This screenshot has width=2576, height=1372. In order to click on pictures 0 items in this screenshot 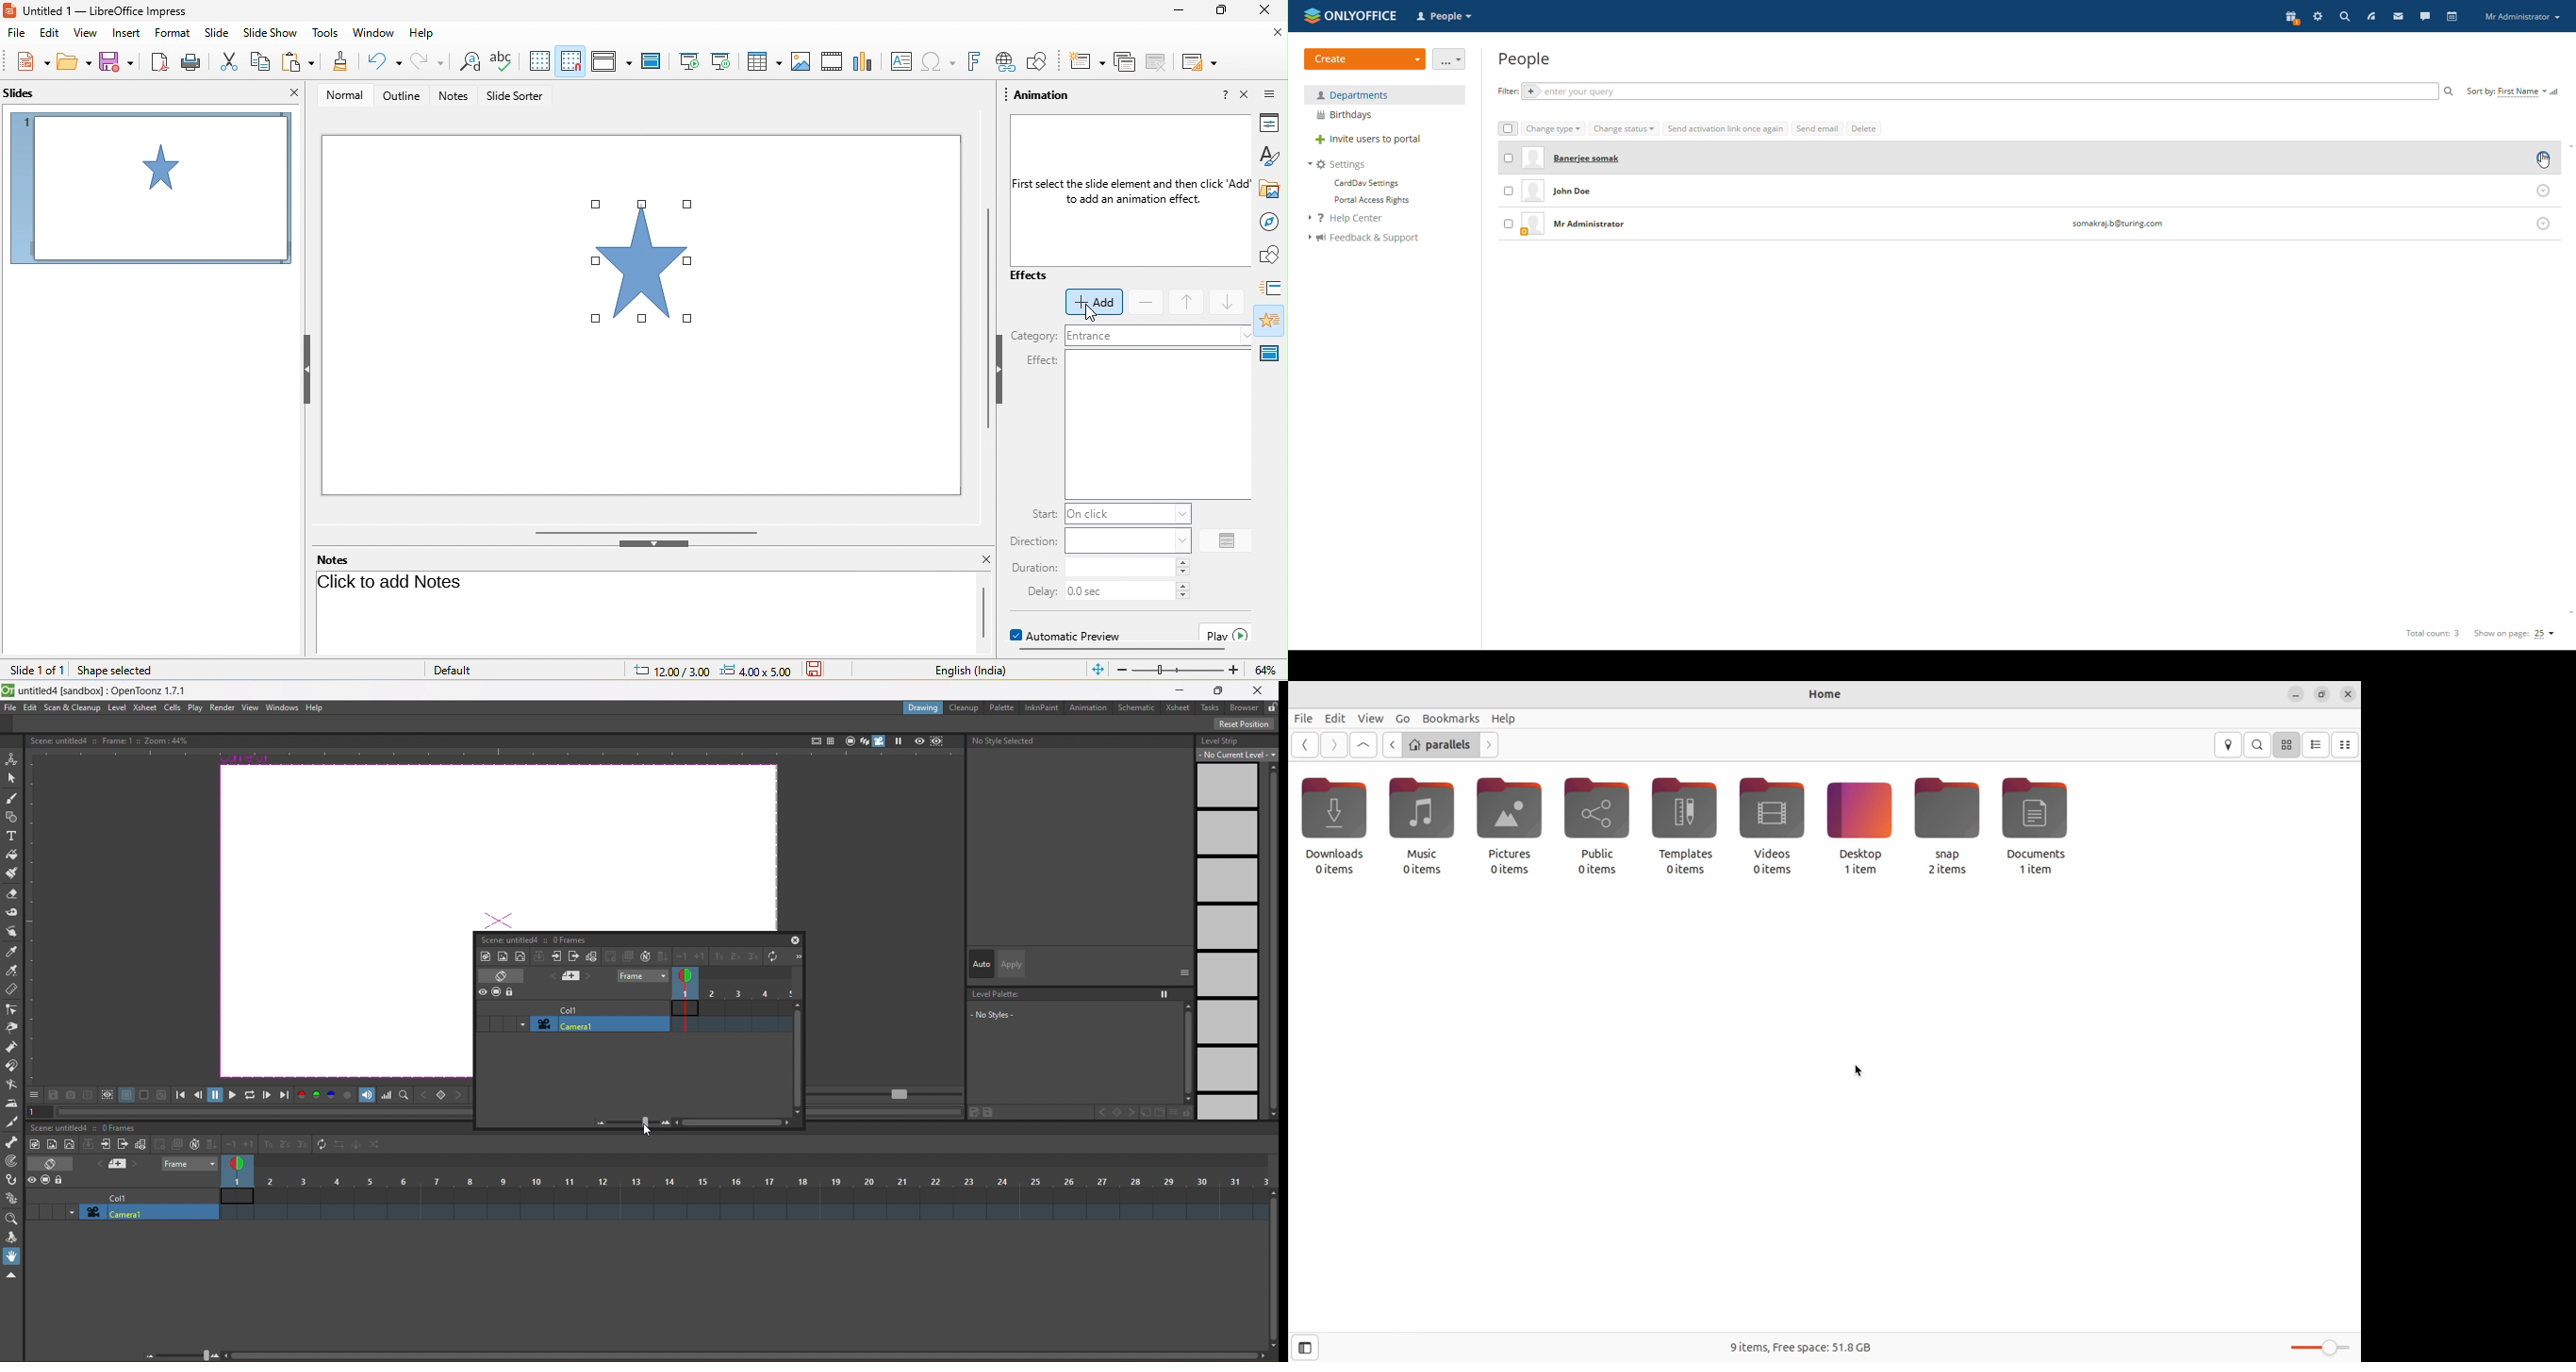, I will do `click(1516, 823)`.